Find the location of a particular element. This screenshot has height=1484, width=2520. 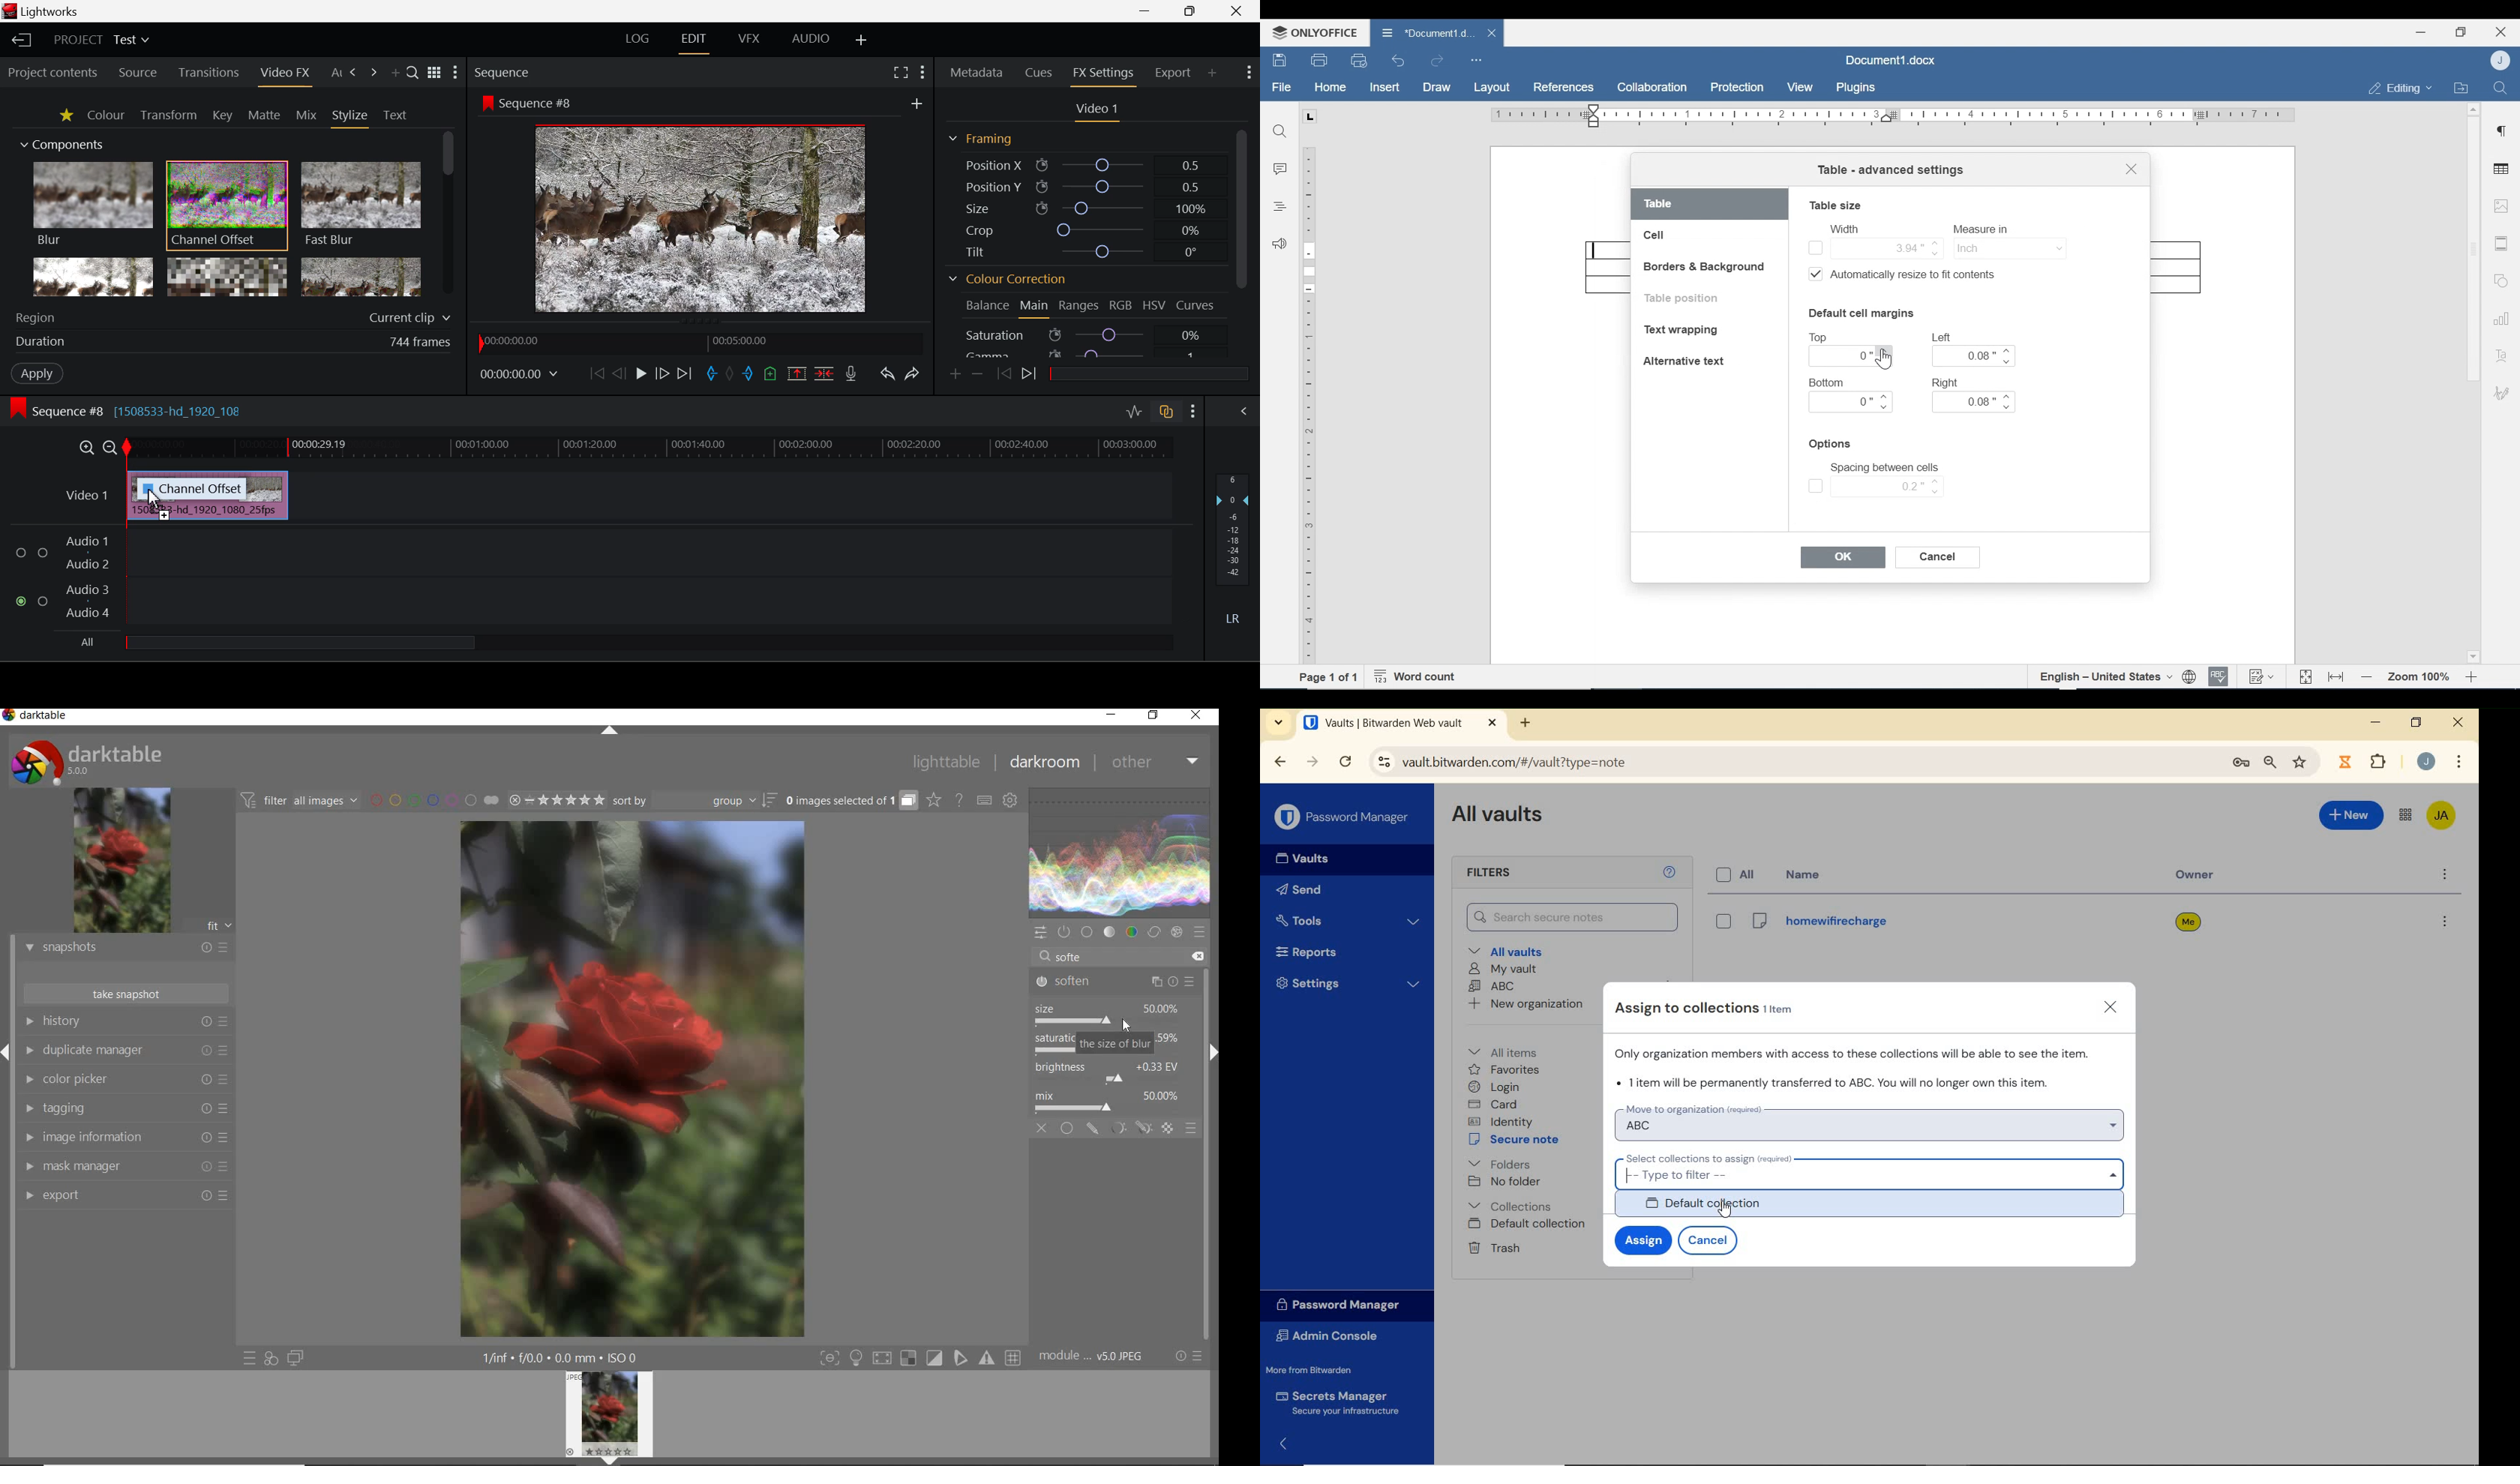

scrollbar is located at coordinates (1206, 1103).